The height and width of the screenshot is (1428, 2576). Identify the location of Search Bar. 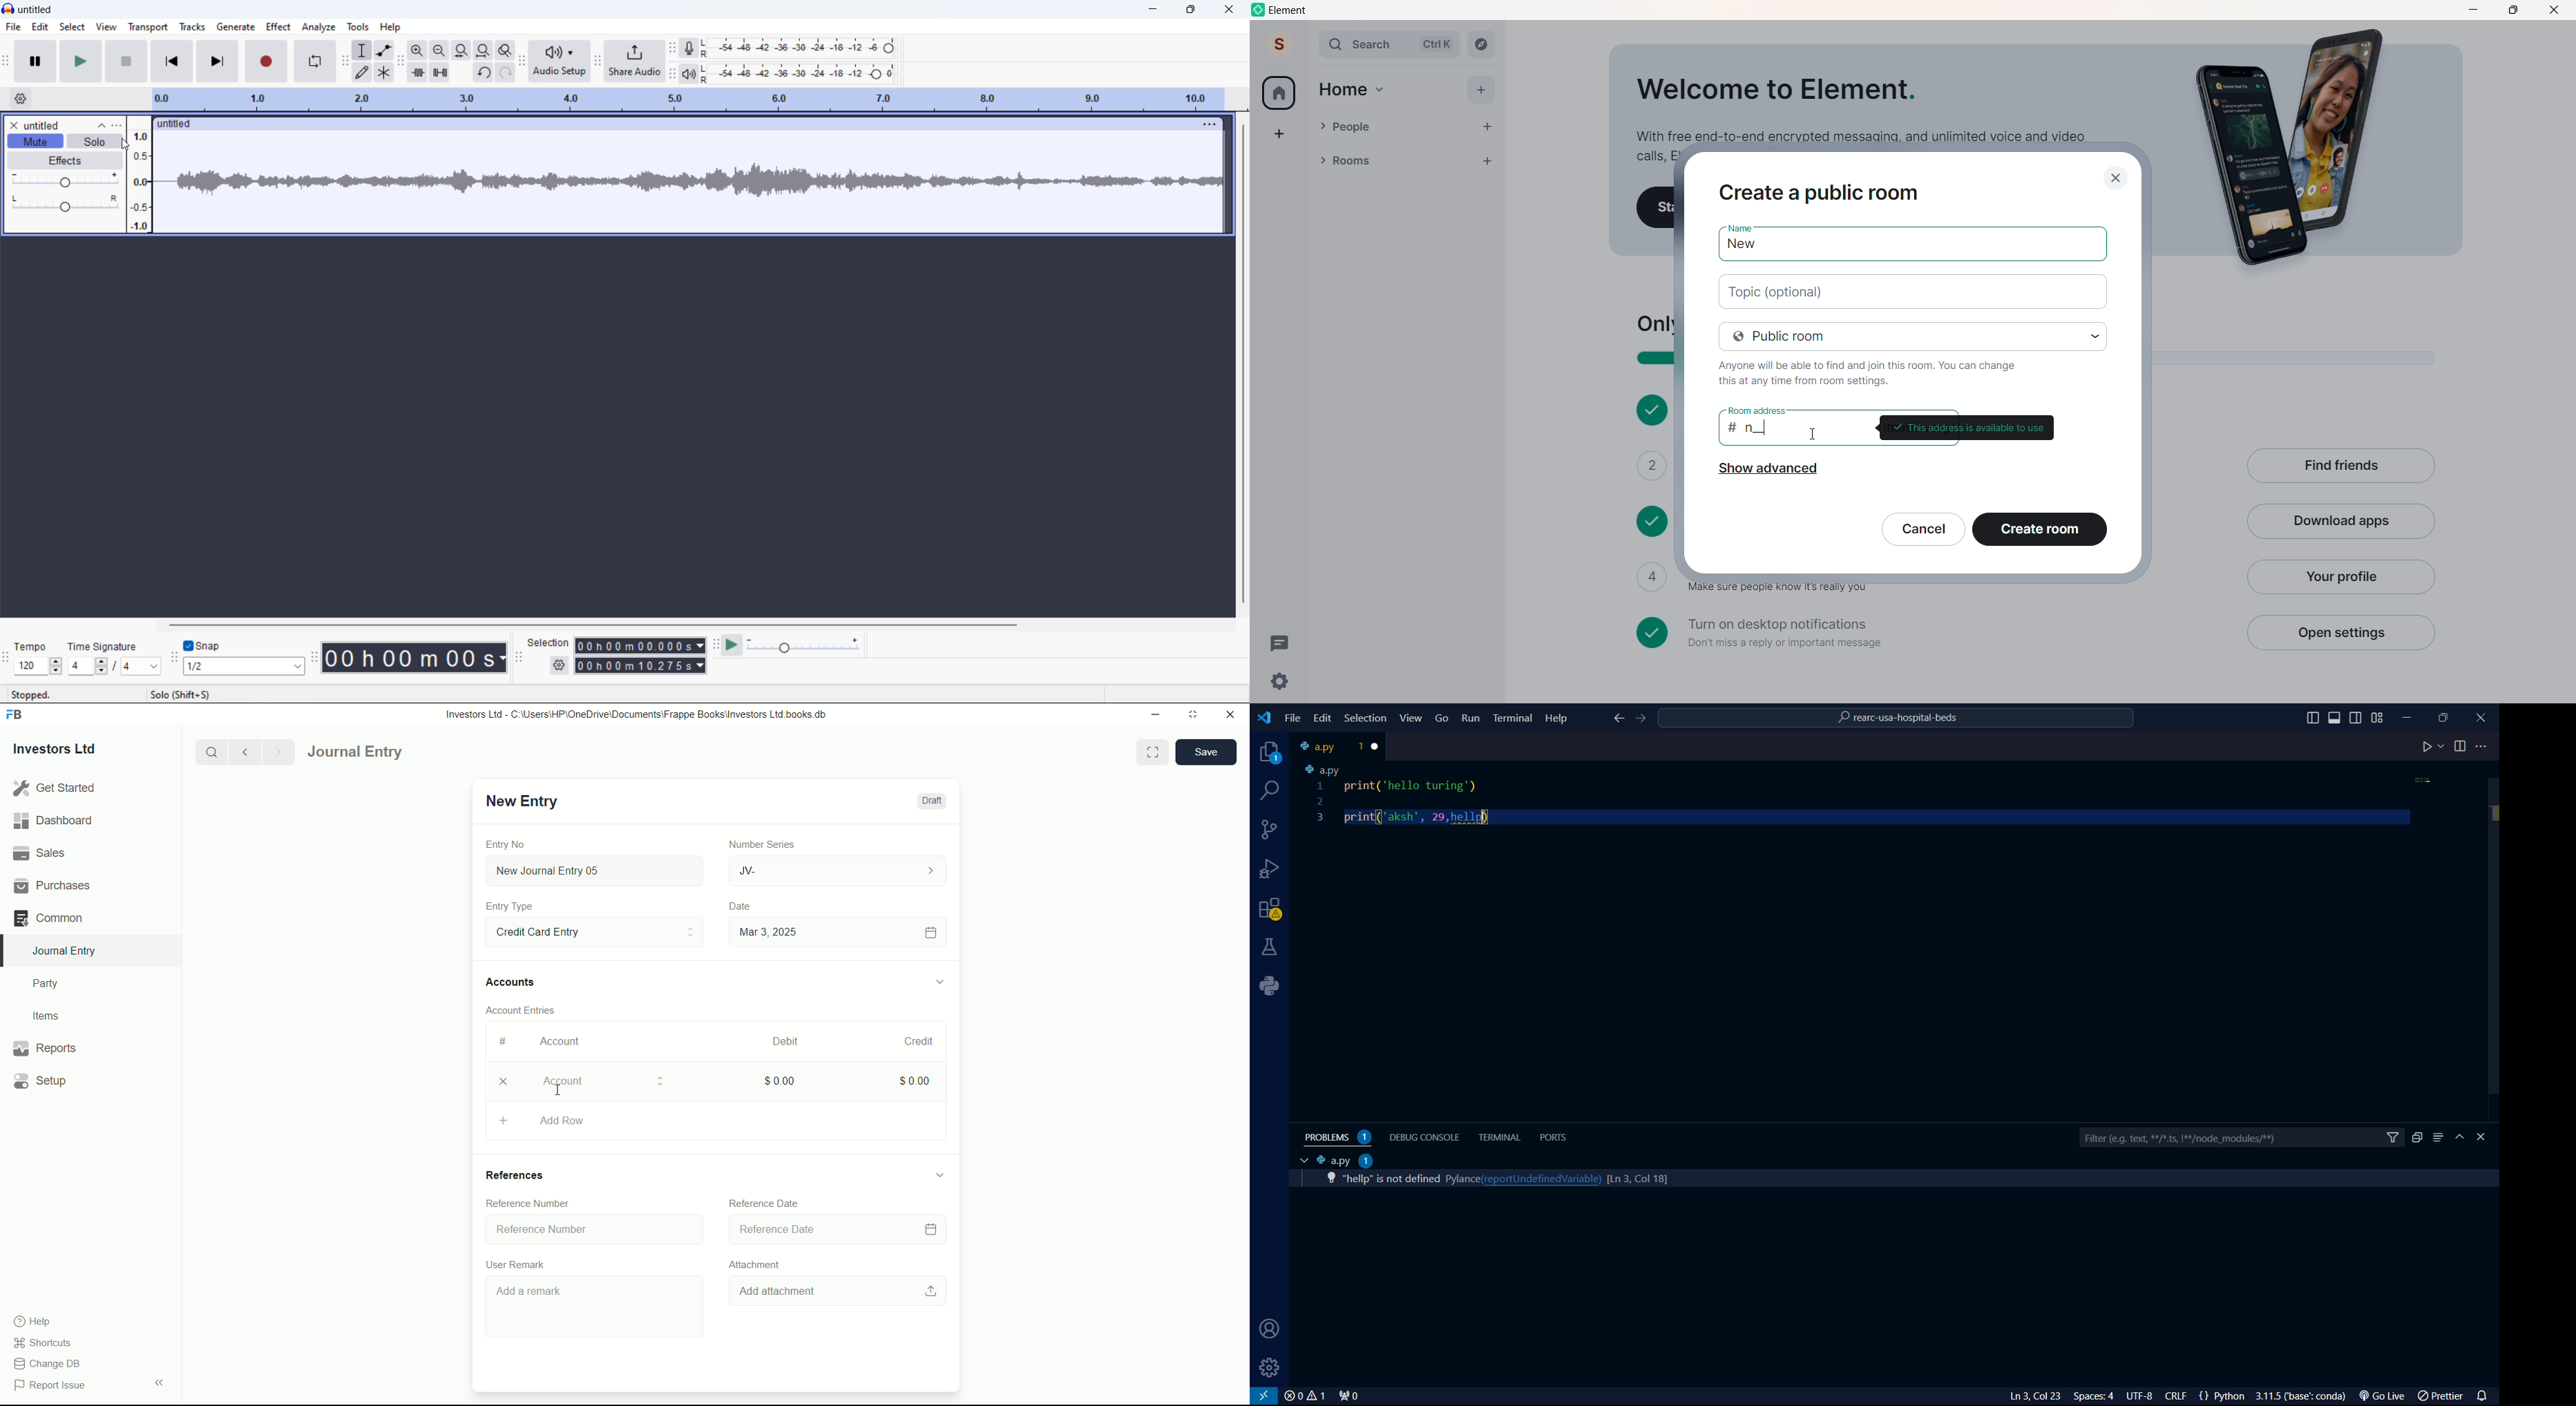
(1364, 44).